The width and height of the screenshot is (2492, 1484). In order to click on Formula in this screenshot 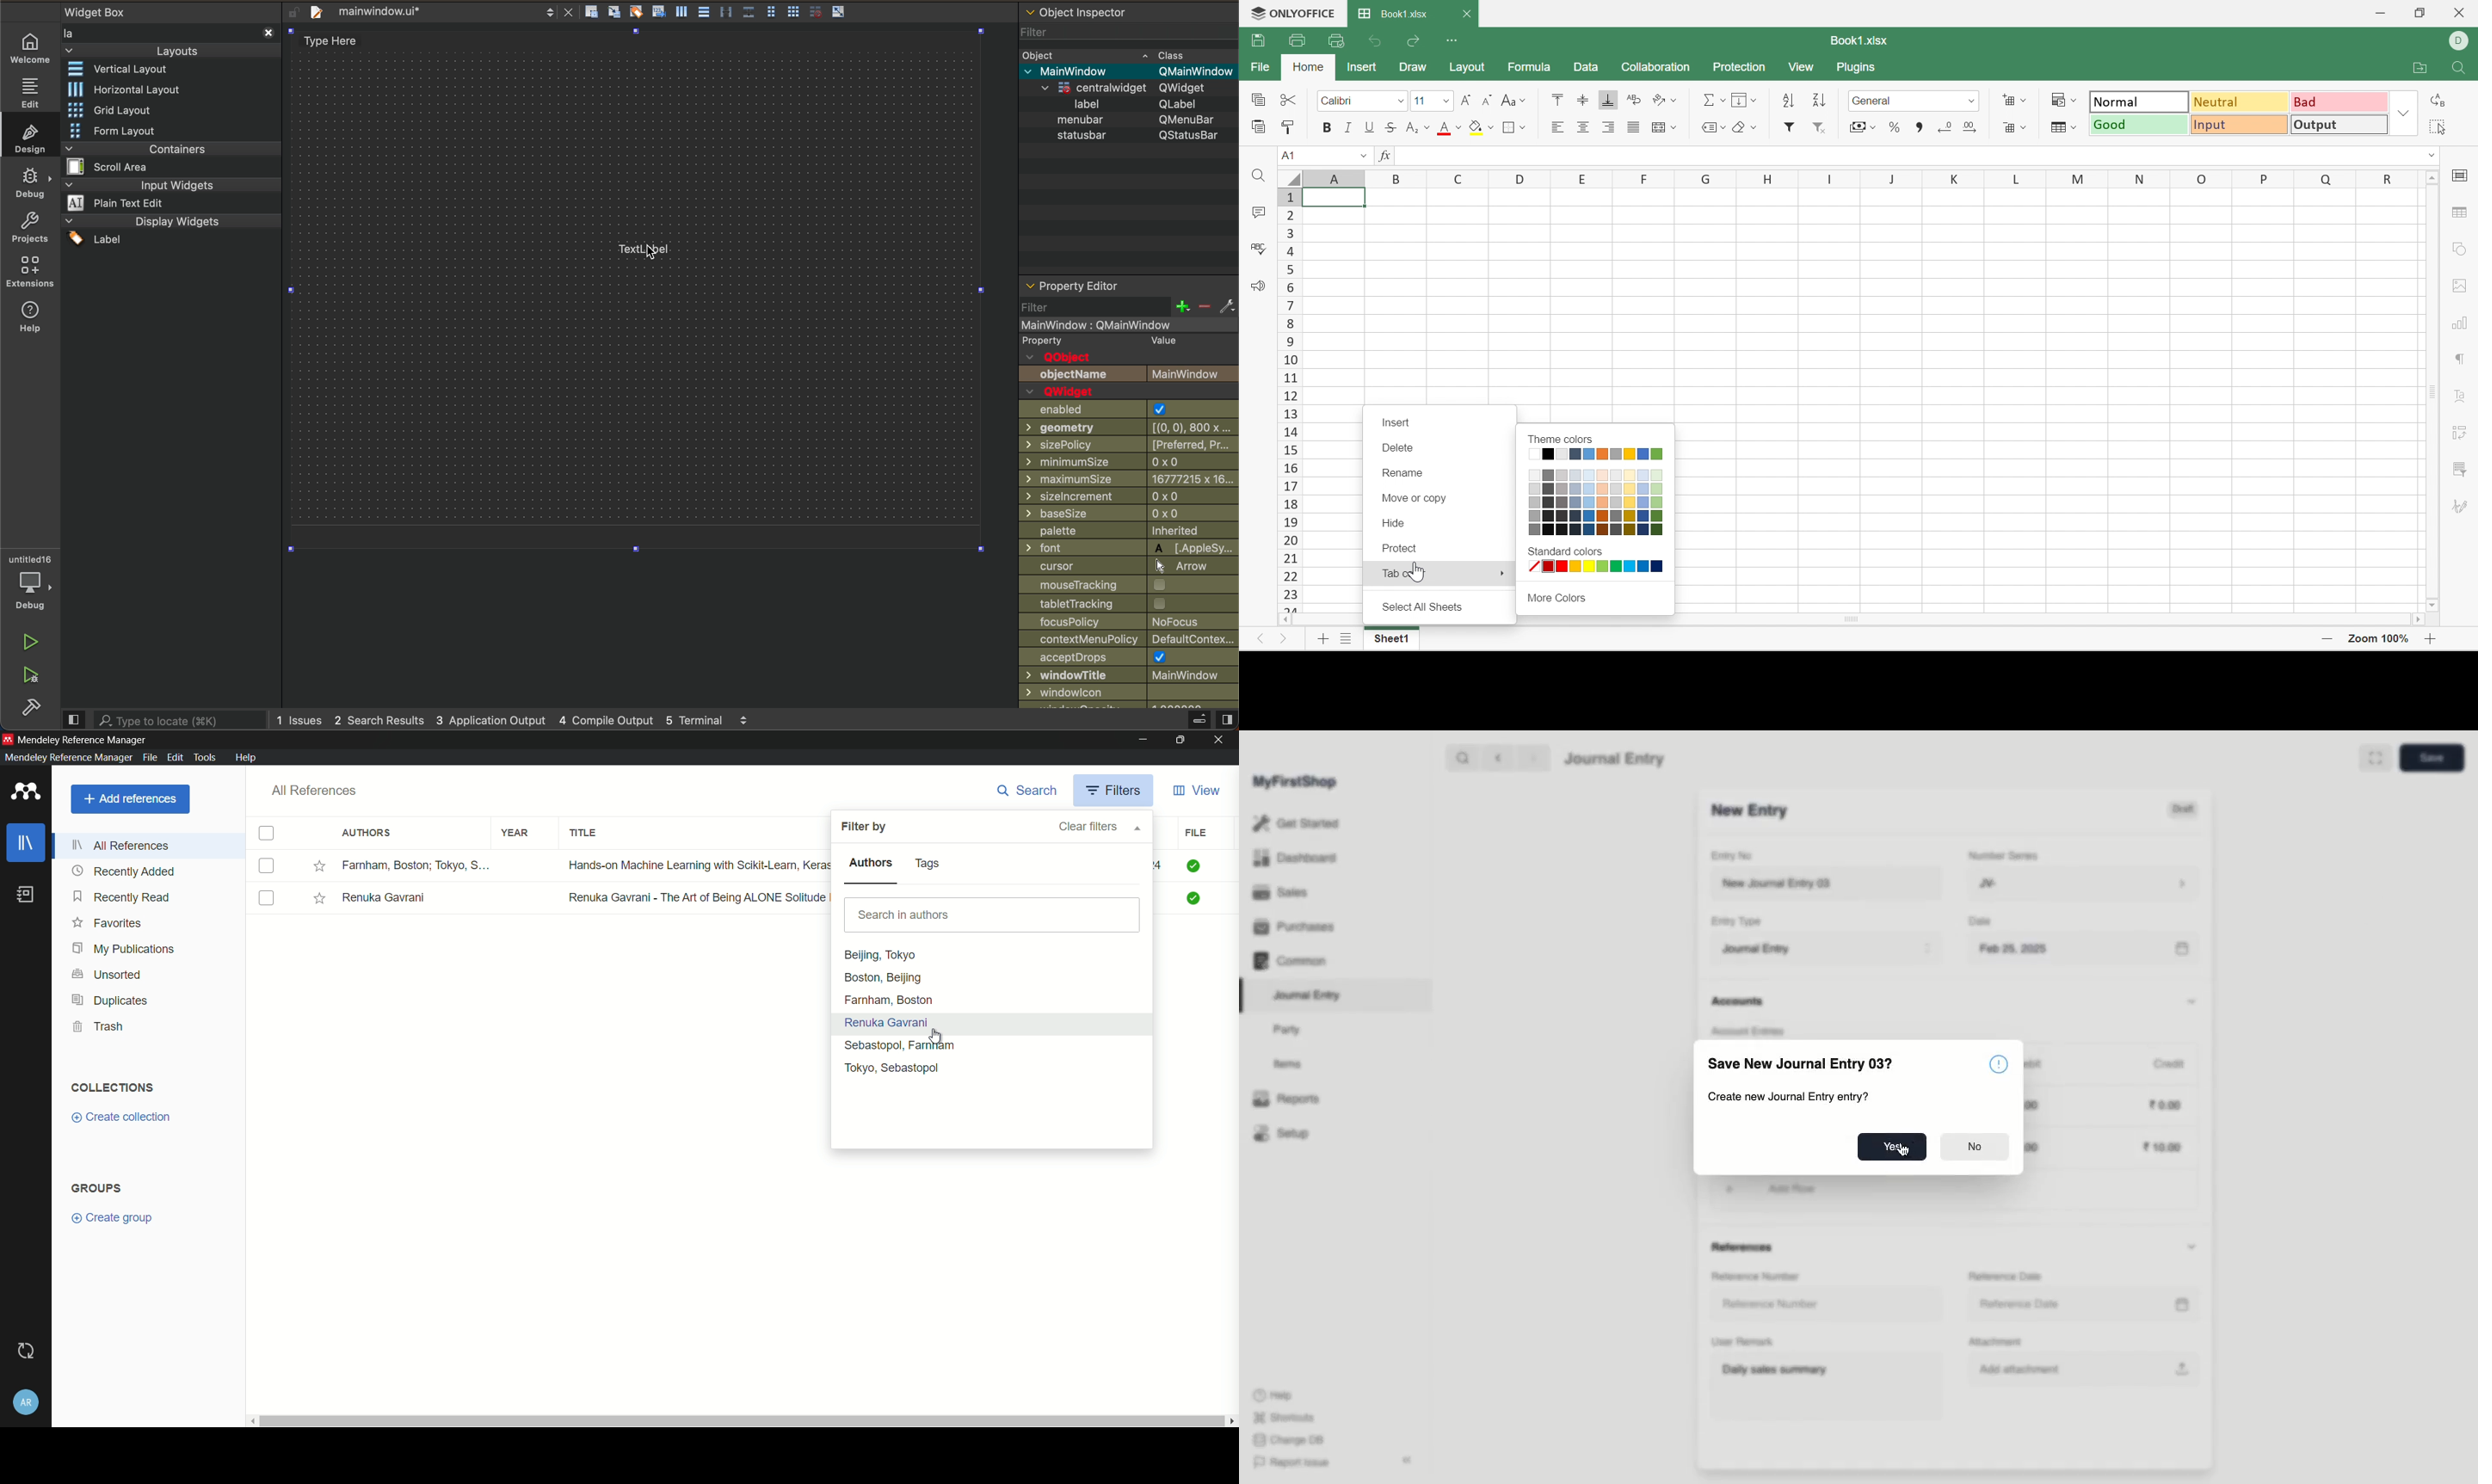, I will do `click(1528, 67)`.